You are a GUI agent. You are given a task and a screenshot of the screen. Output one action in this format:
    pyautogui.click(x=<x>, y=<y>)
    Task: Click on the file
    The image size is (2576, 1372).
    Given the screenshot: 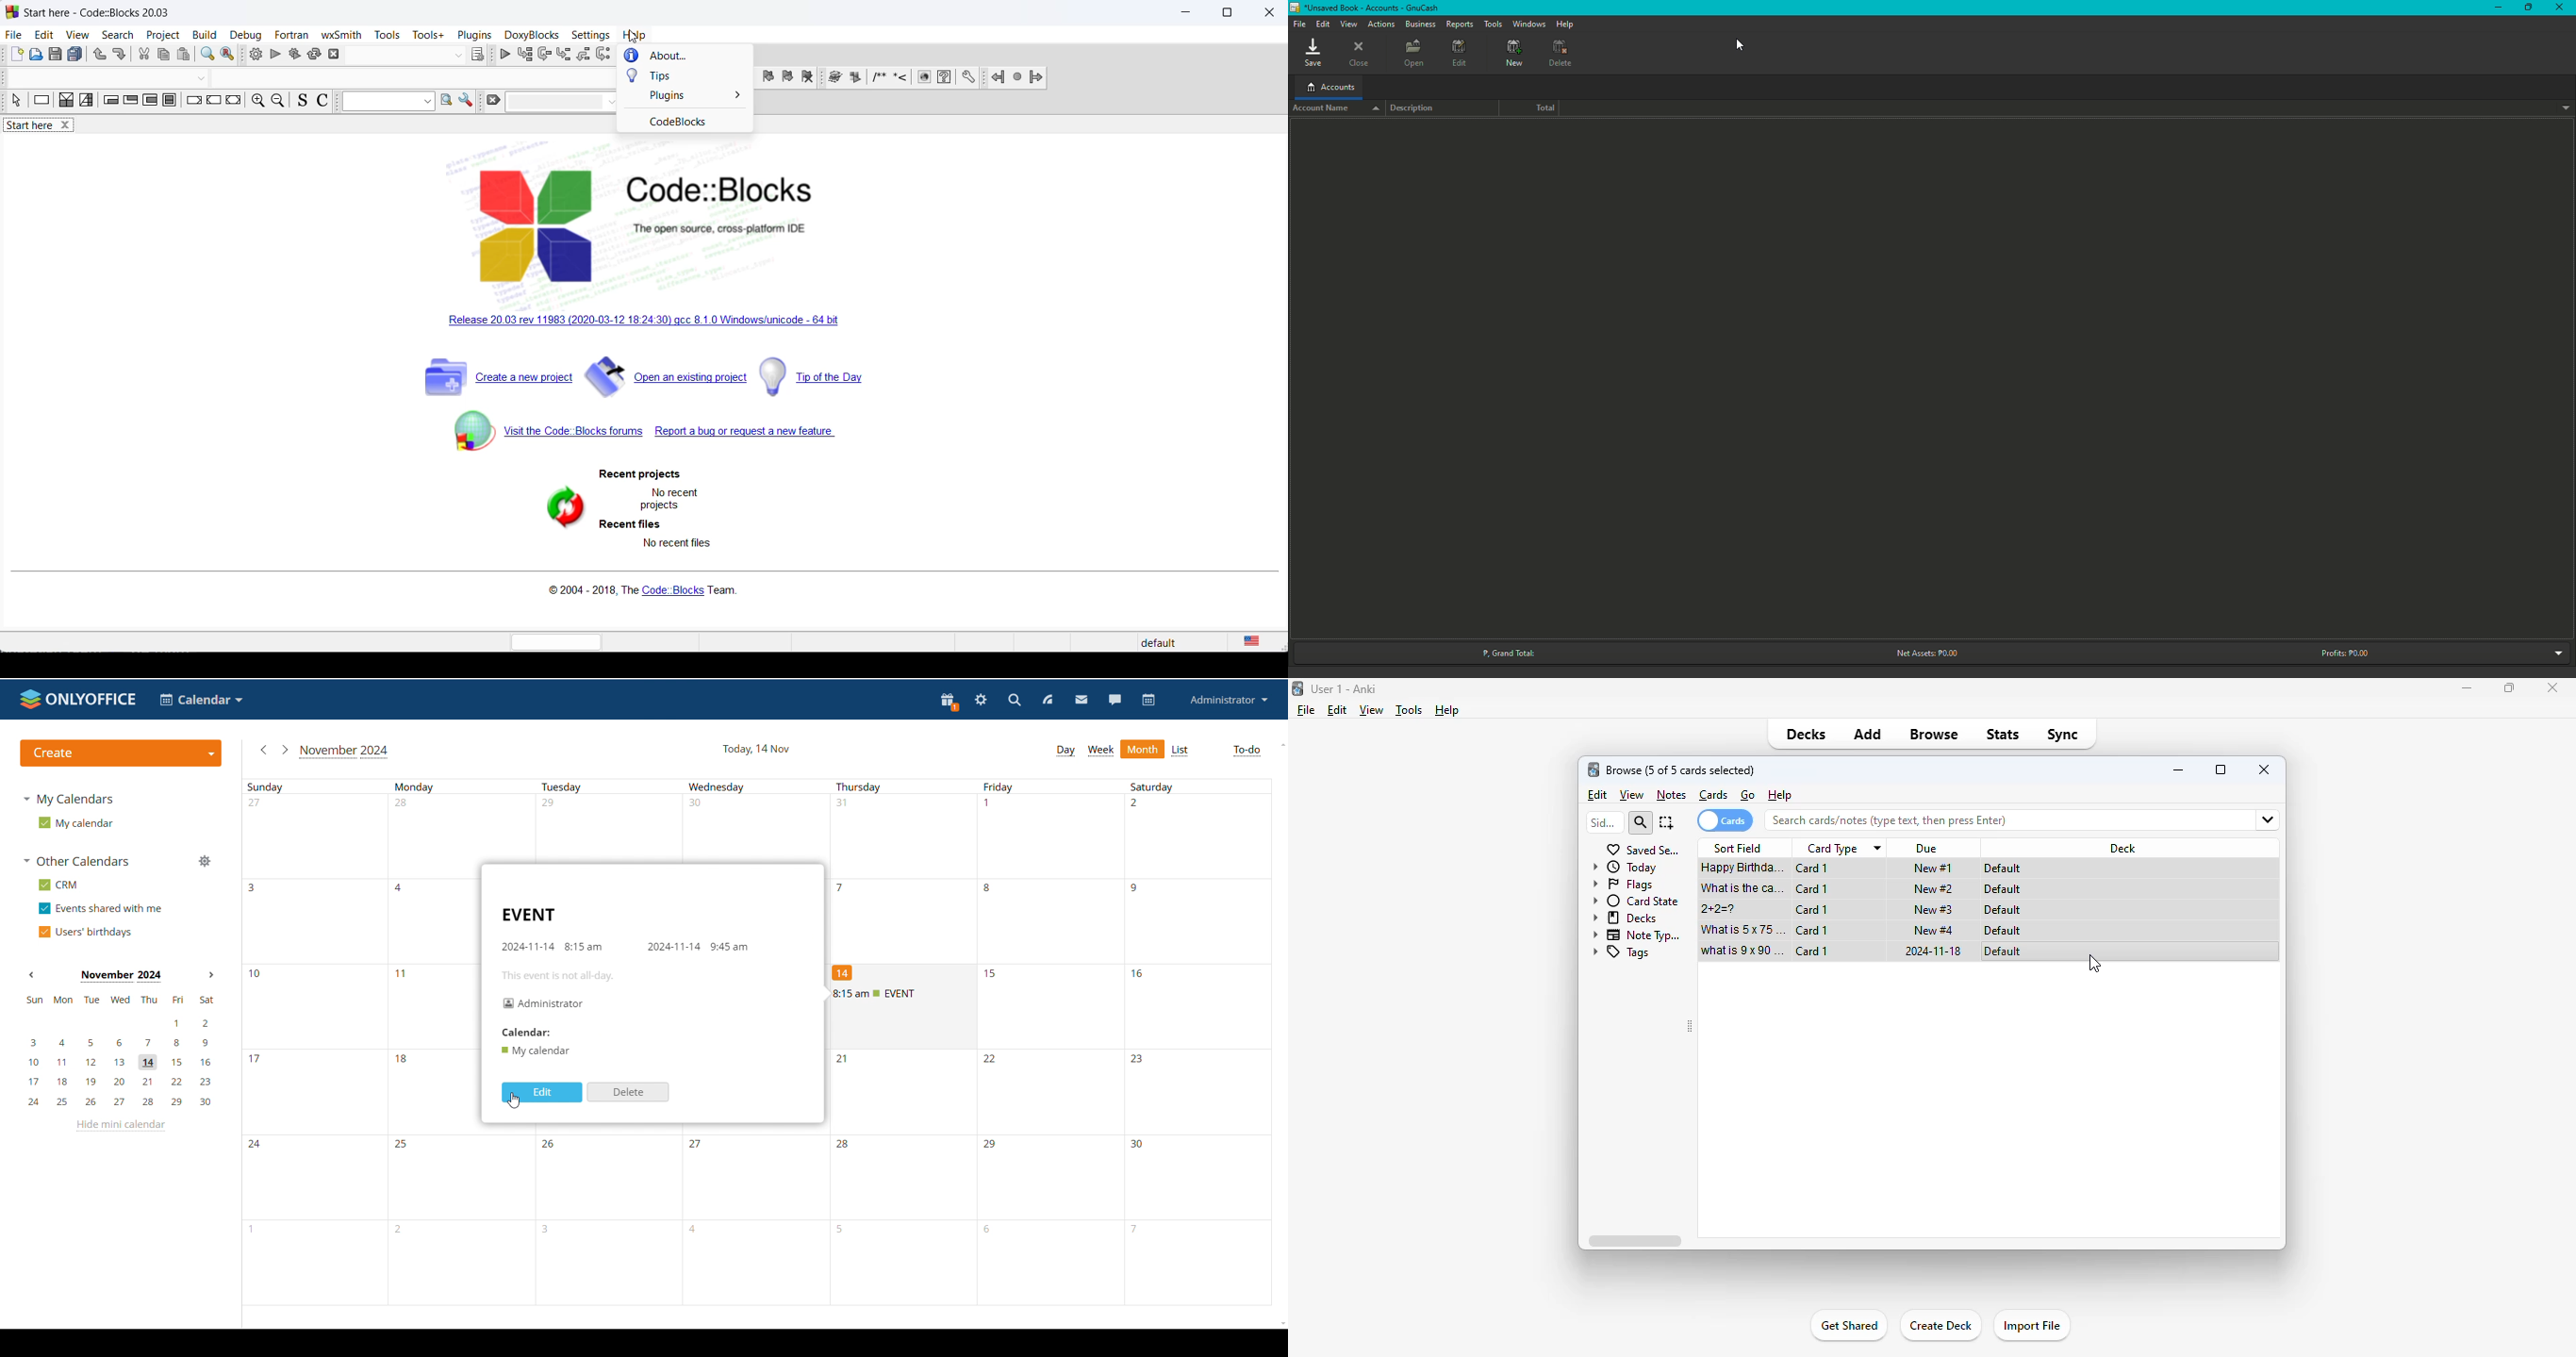 What is the action you would take?
    pyautogui.click(x=15, y=36)
    